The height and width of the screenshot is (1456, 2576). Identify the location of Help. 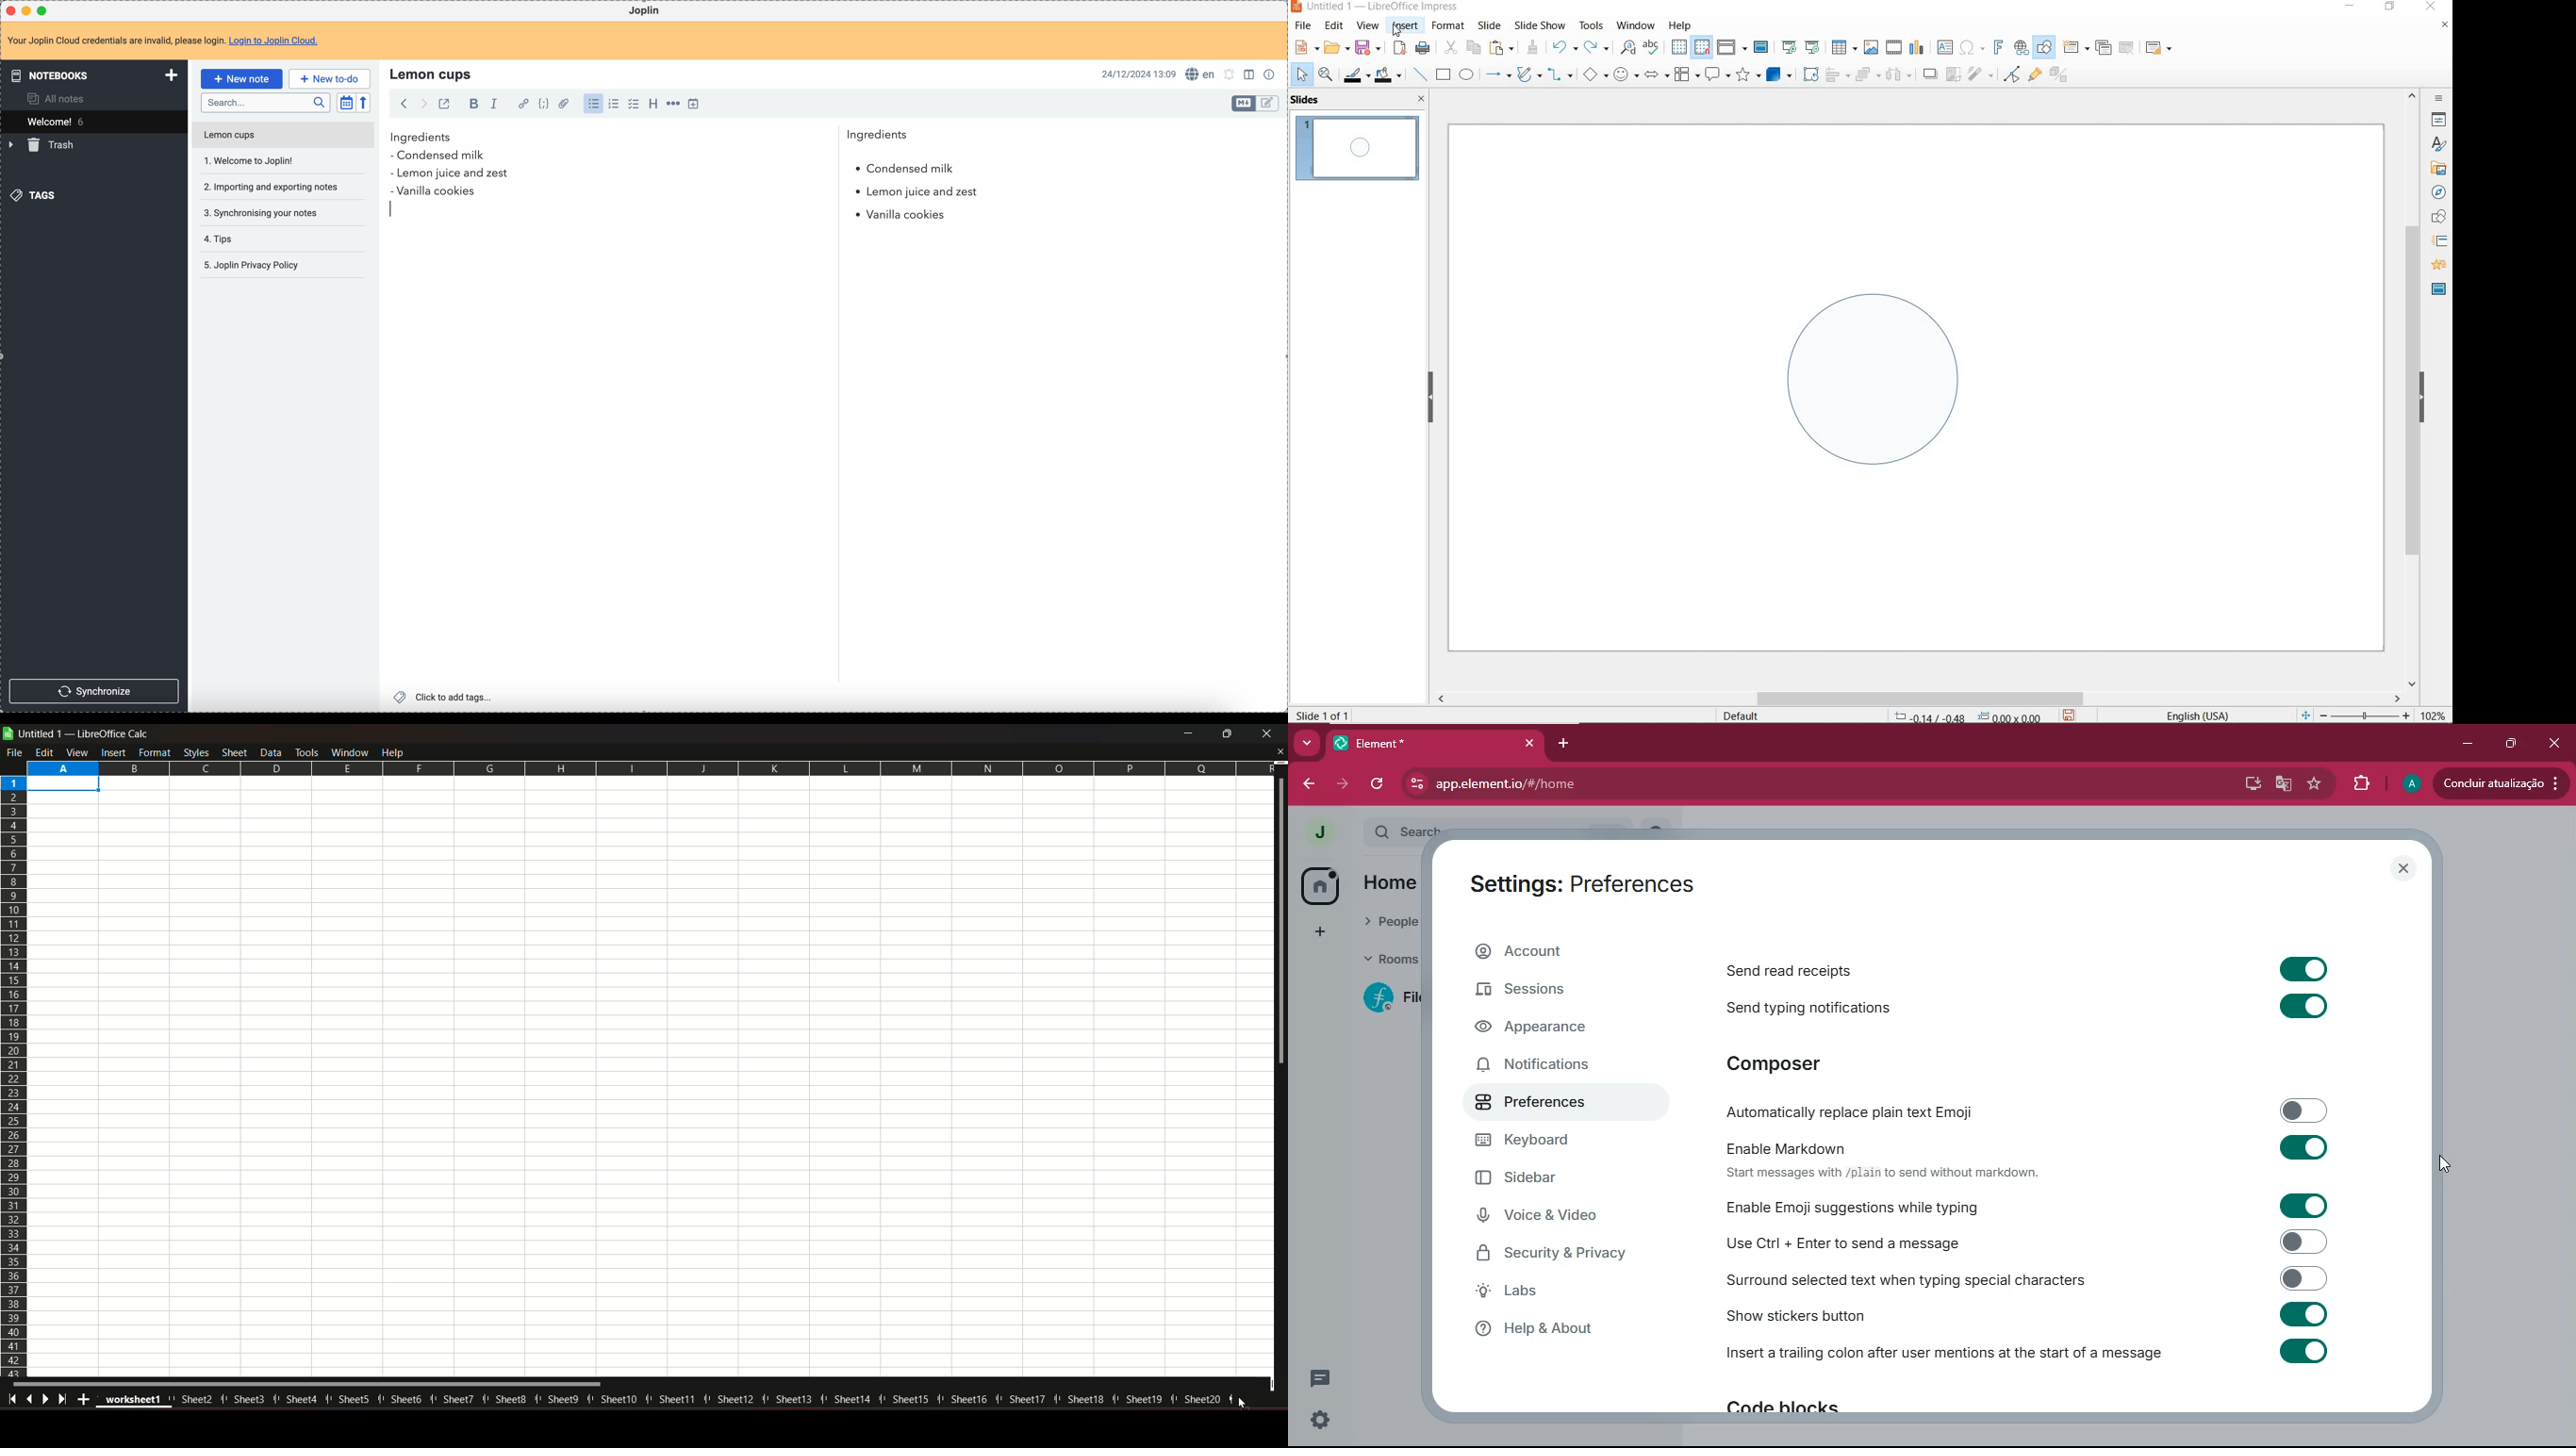
(396, 751).